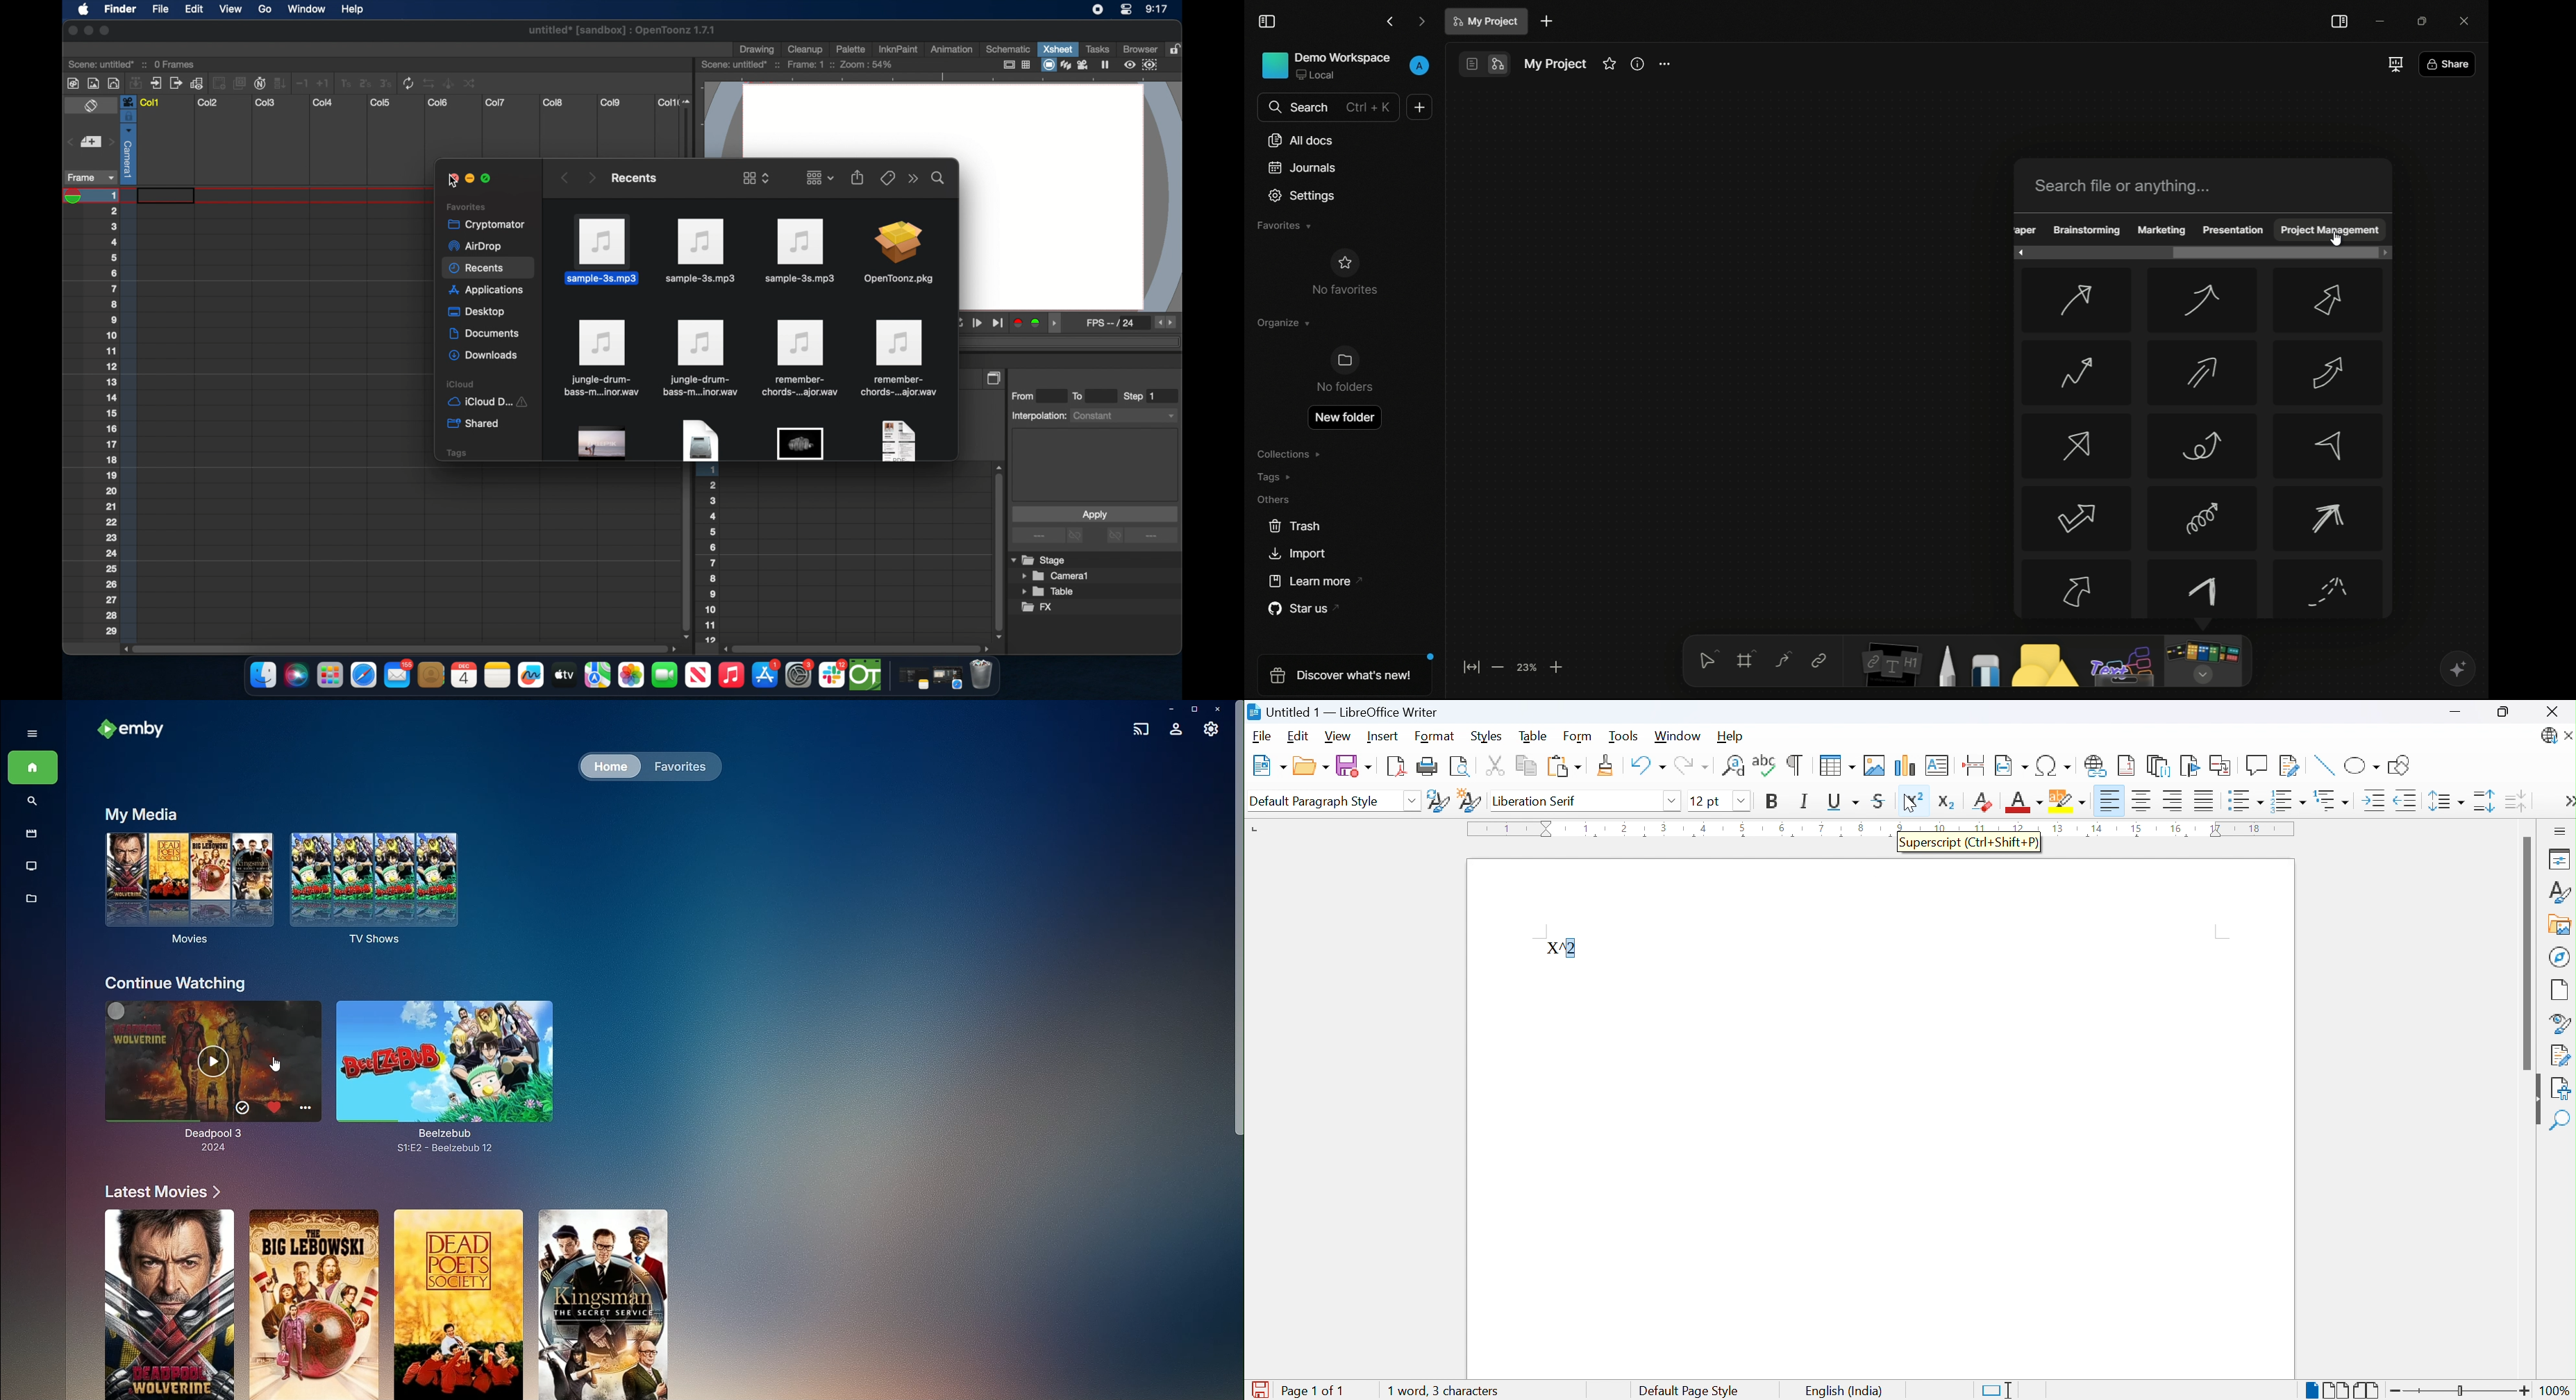 The height and width of the screenshot is (1400, 2576). What do you see at coordinates (2446, 801) in the screenshot?
I see `Set line spacing` at bounding box center [2446, 801].